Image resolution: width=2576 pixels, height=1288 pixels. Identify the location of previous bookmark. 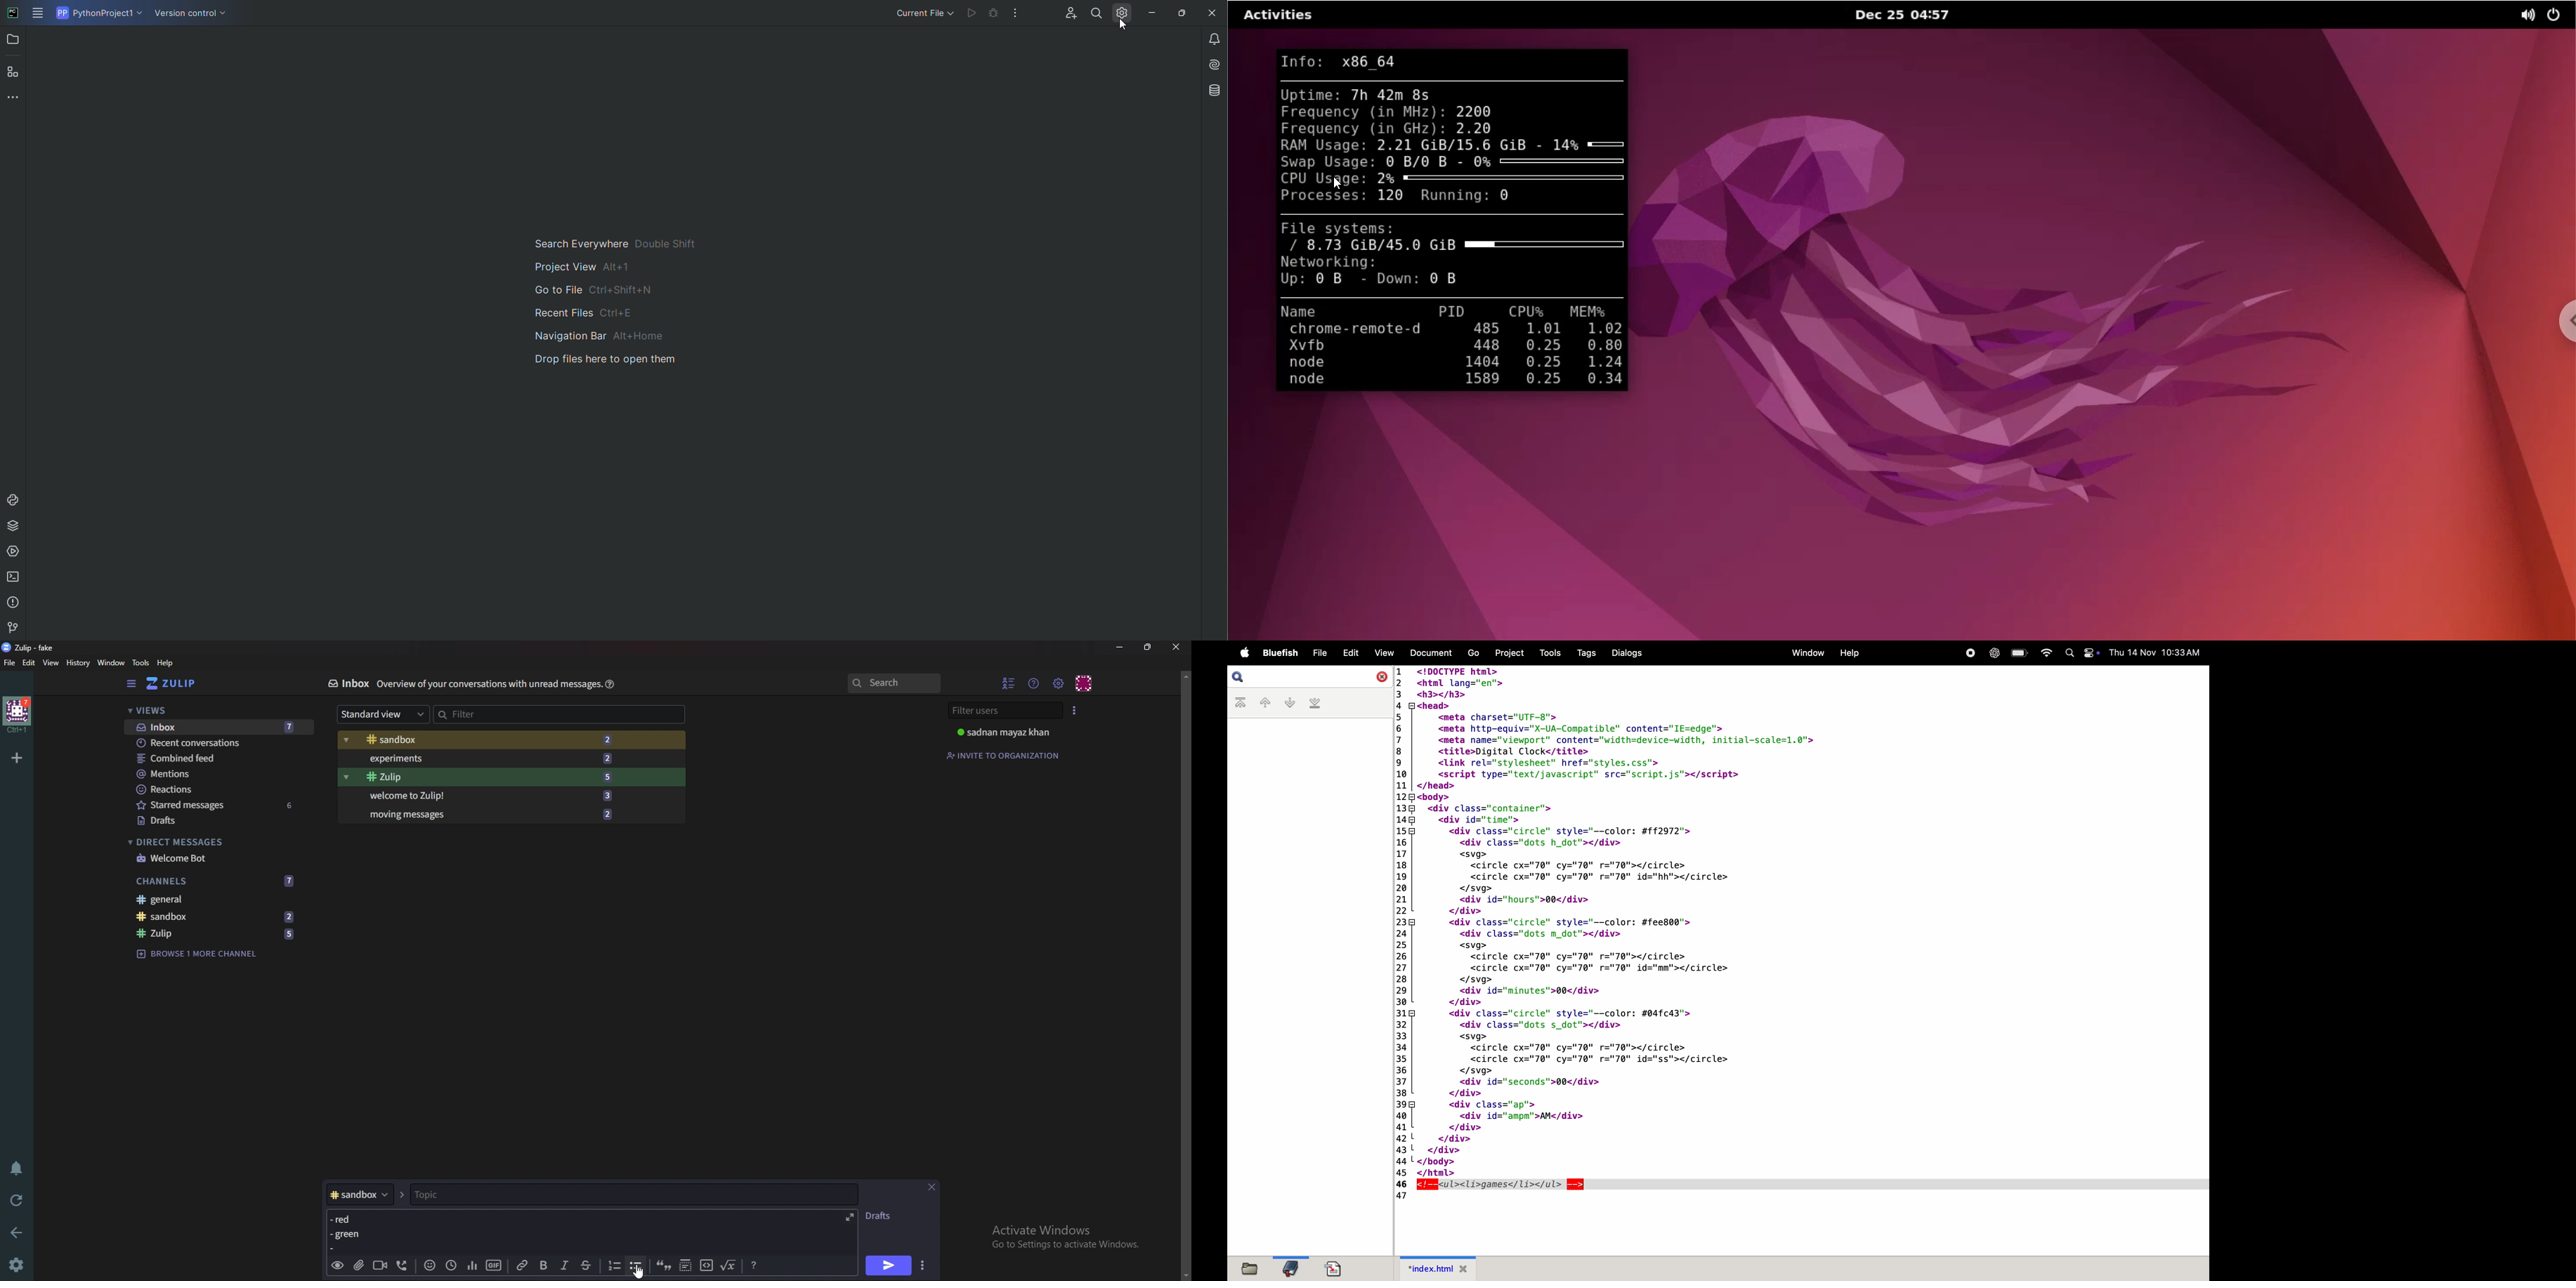
(1262, 702).